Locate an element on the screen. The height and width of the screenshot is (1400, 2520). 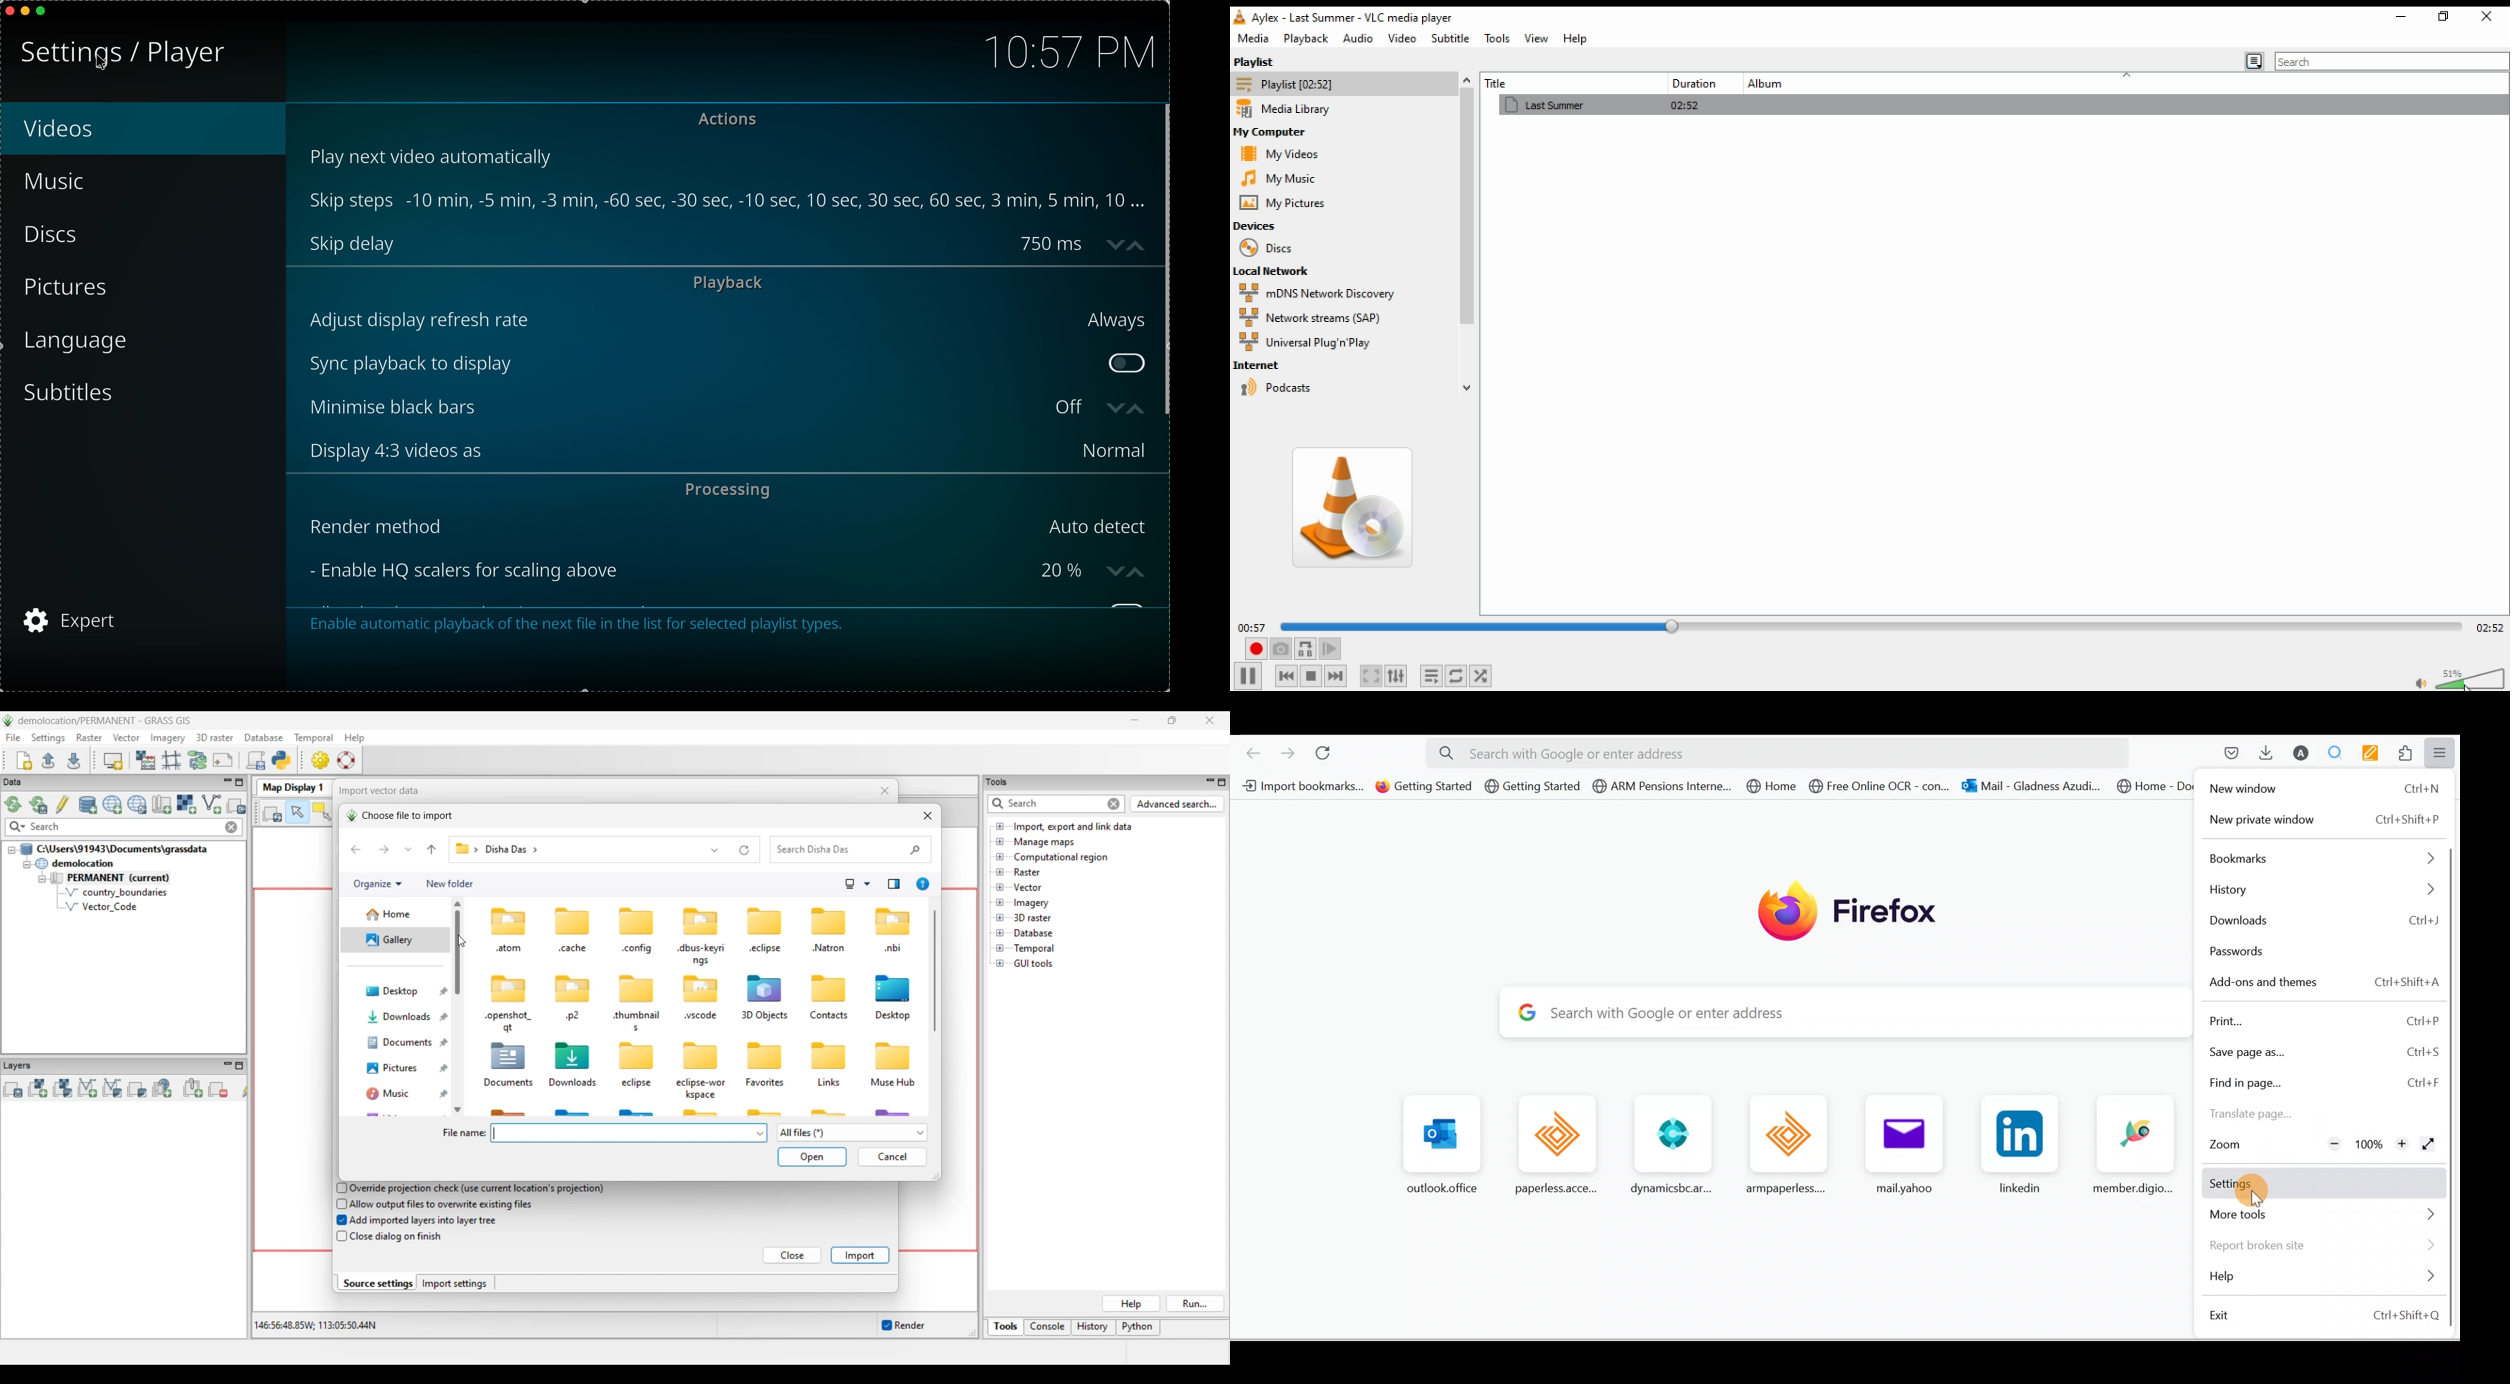
More tools is located at coordinates (2328, 1217).